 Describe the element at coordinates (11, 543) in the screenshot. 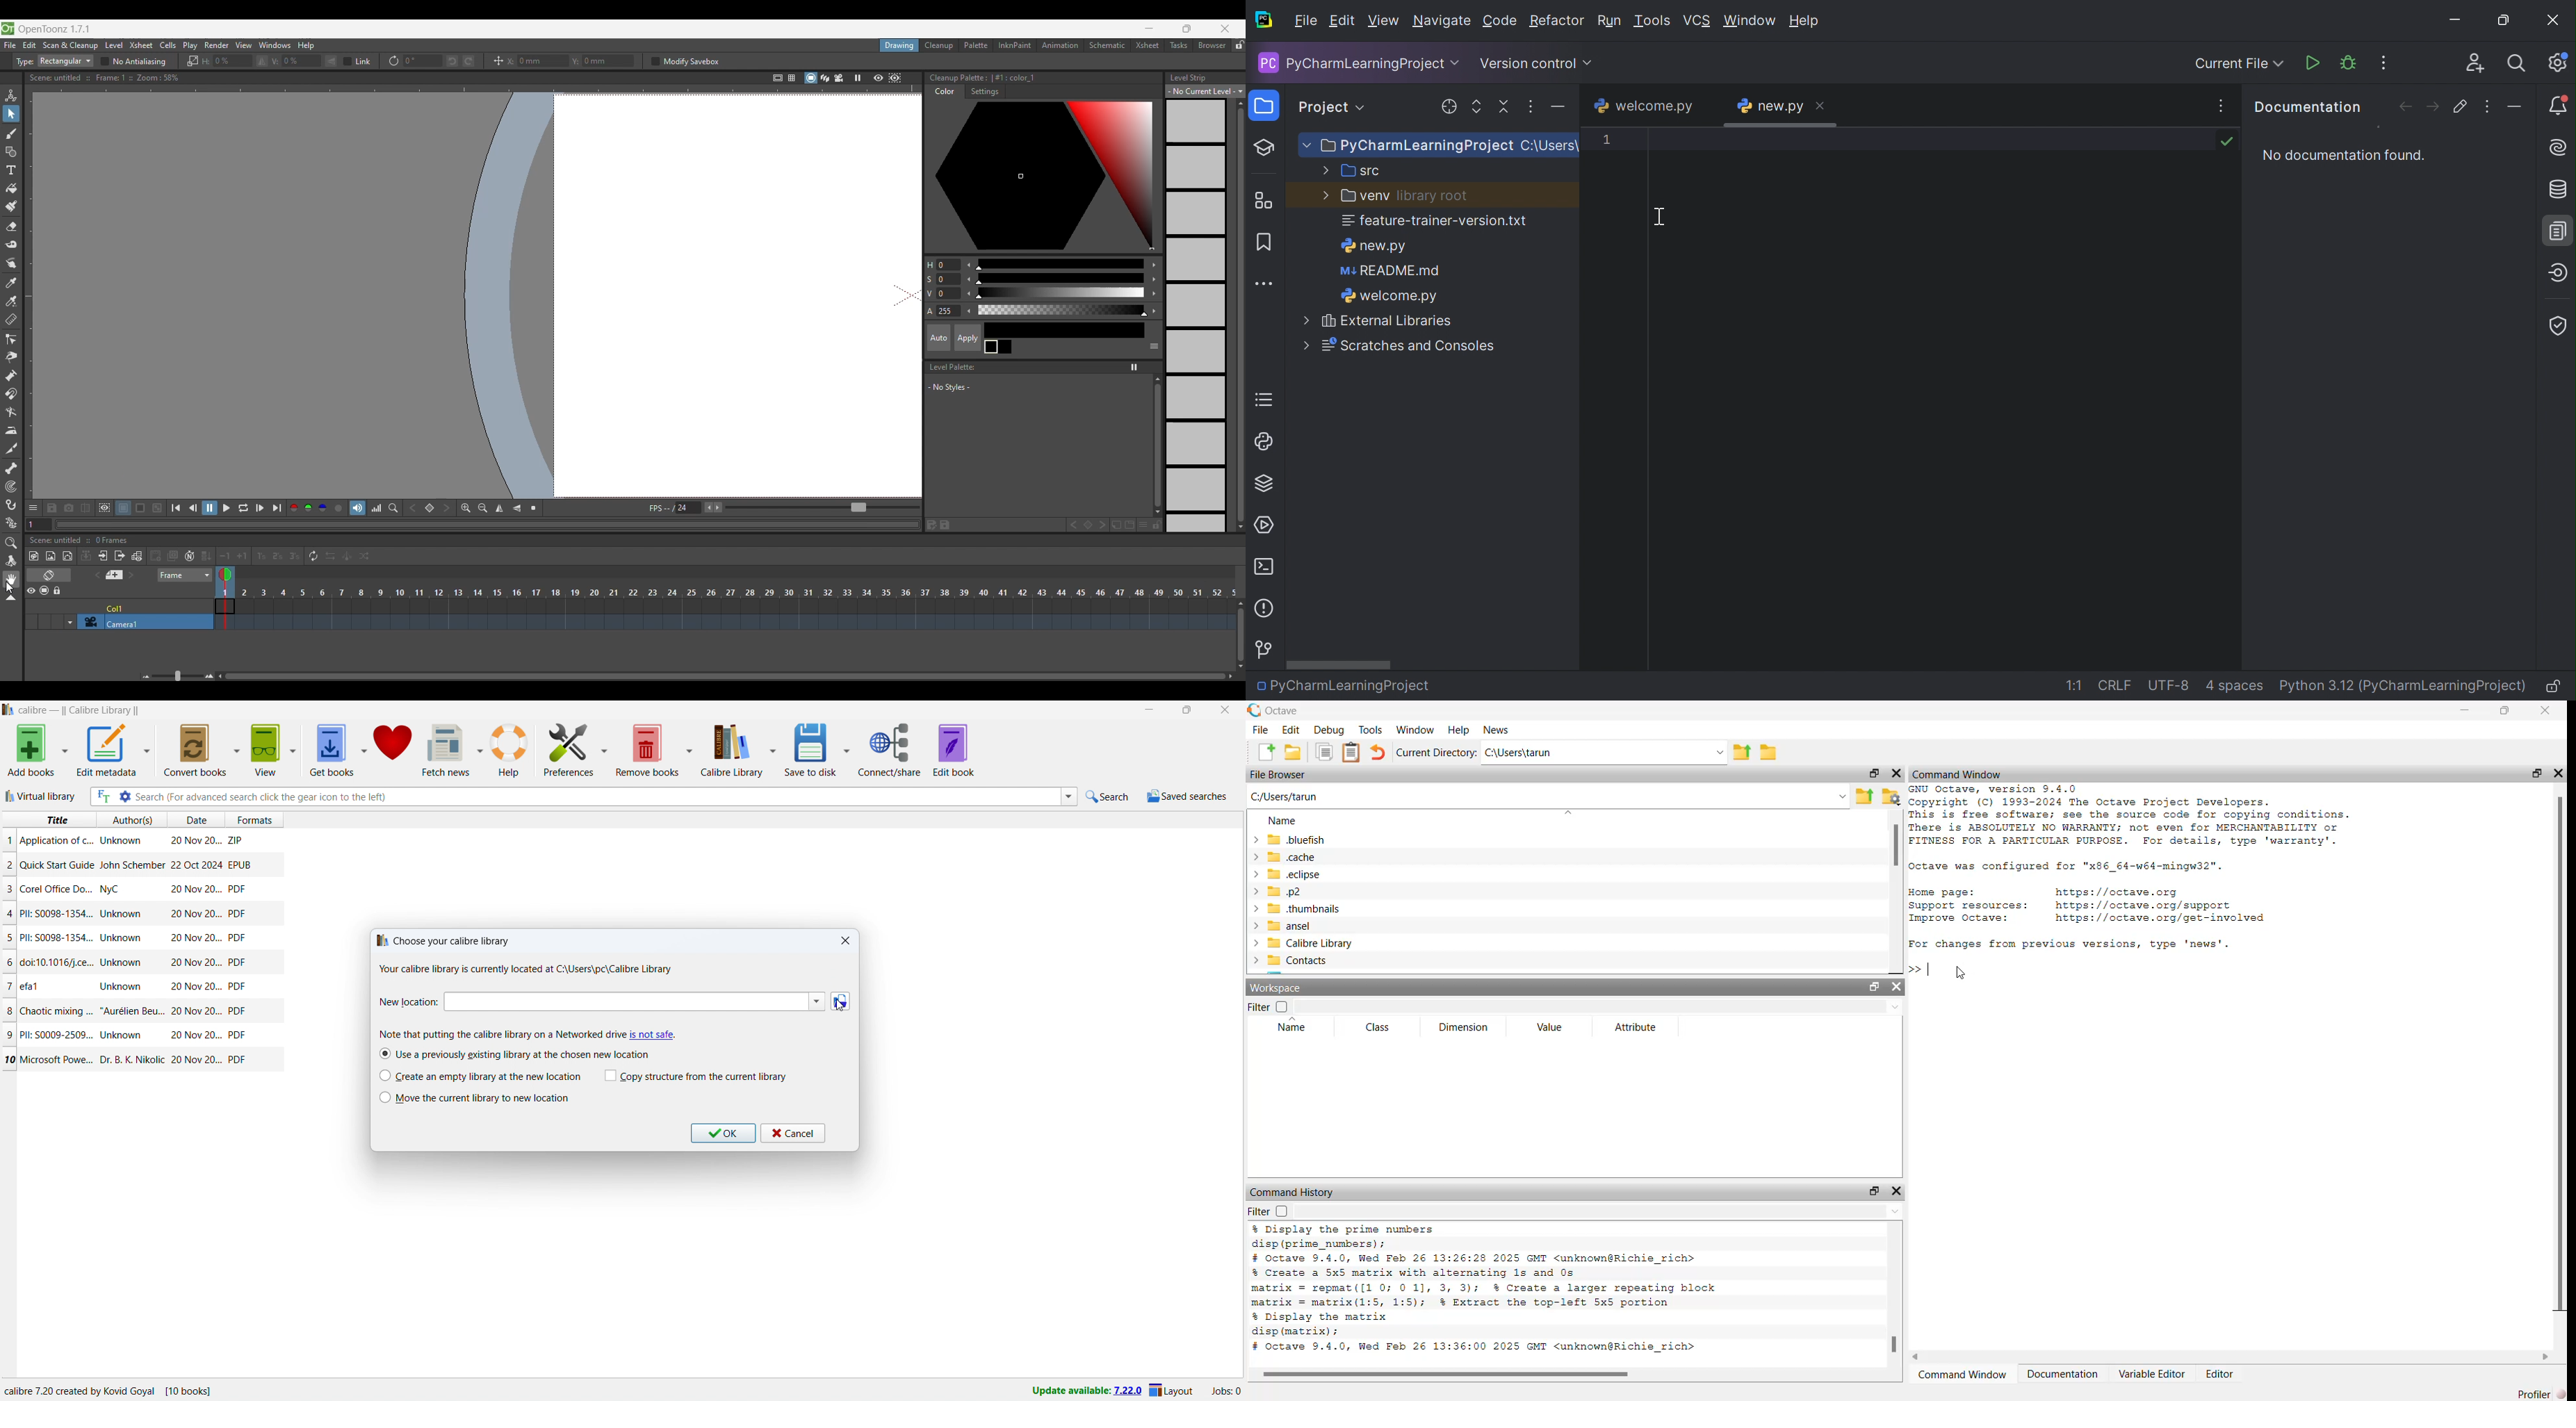

I see `Zoom tool` at that location.